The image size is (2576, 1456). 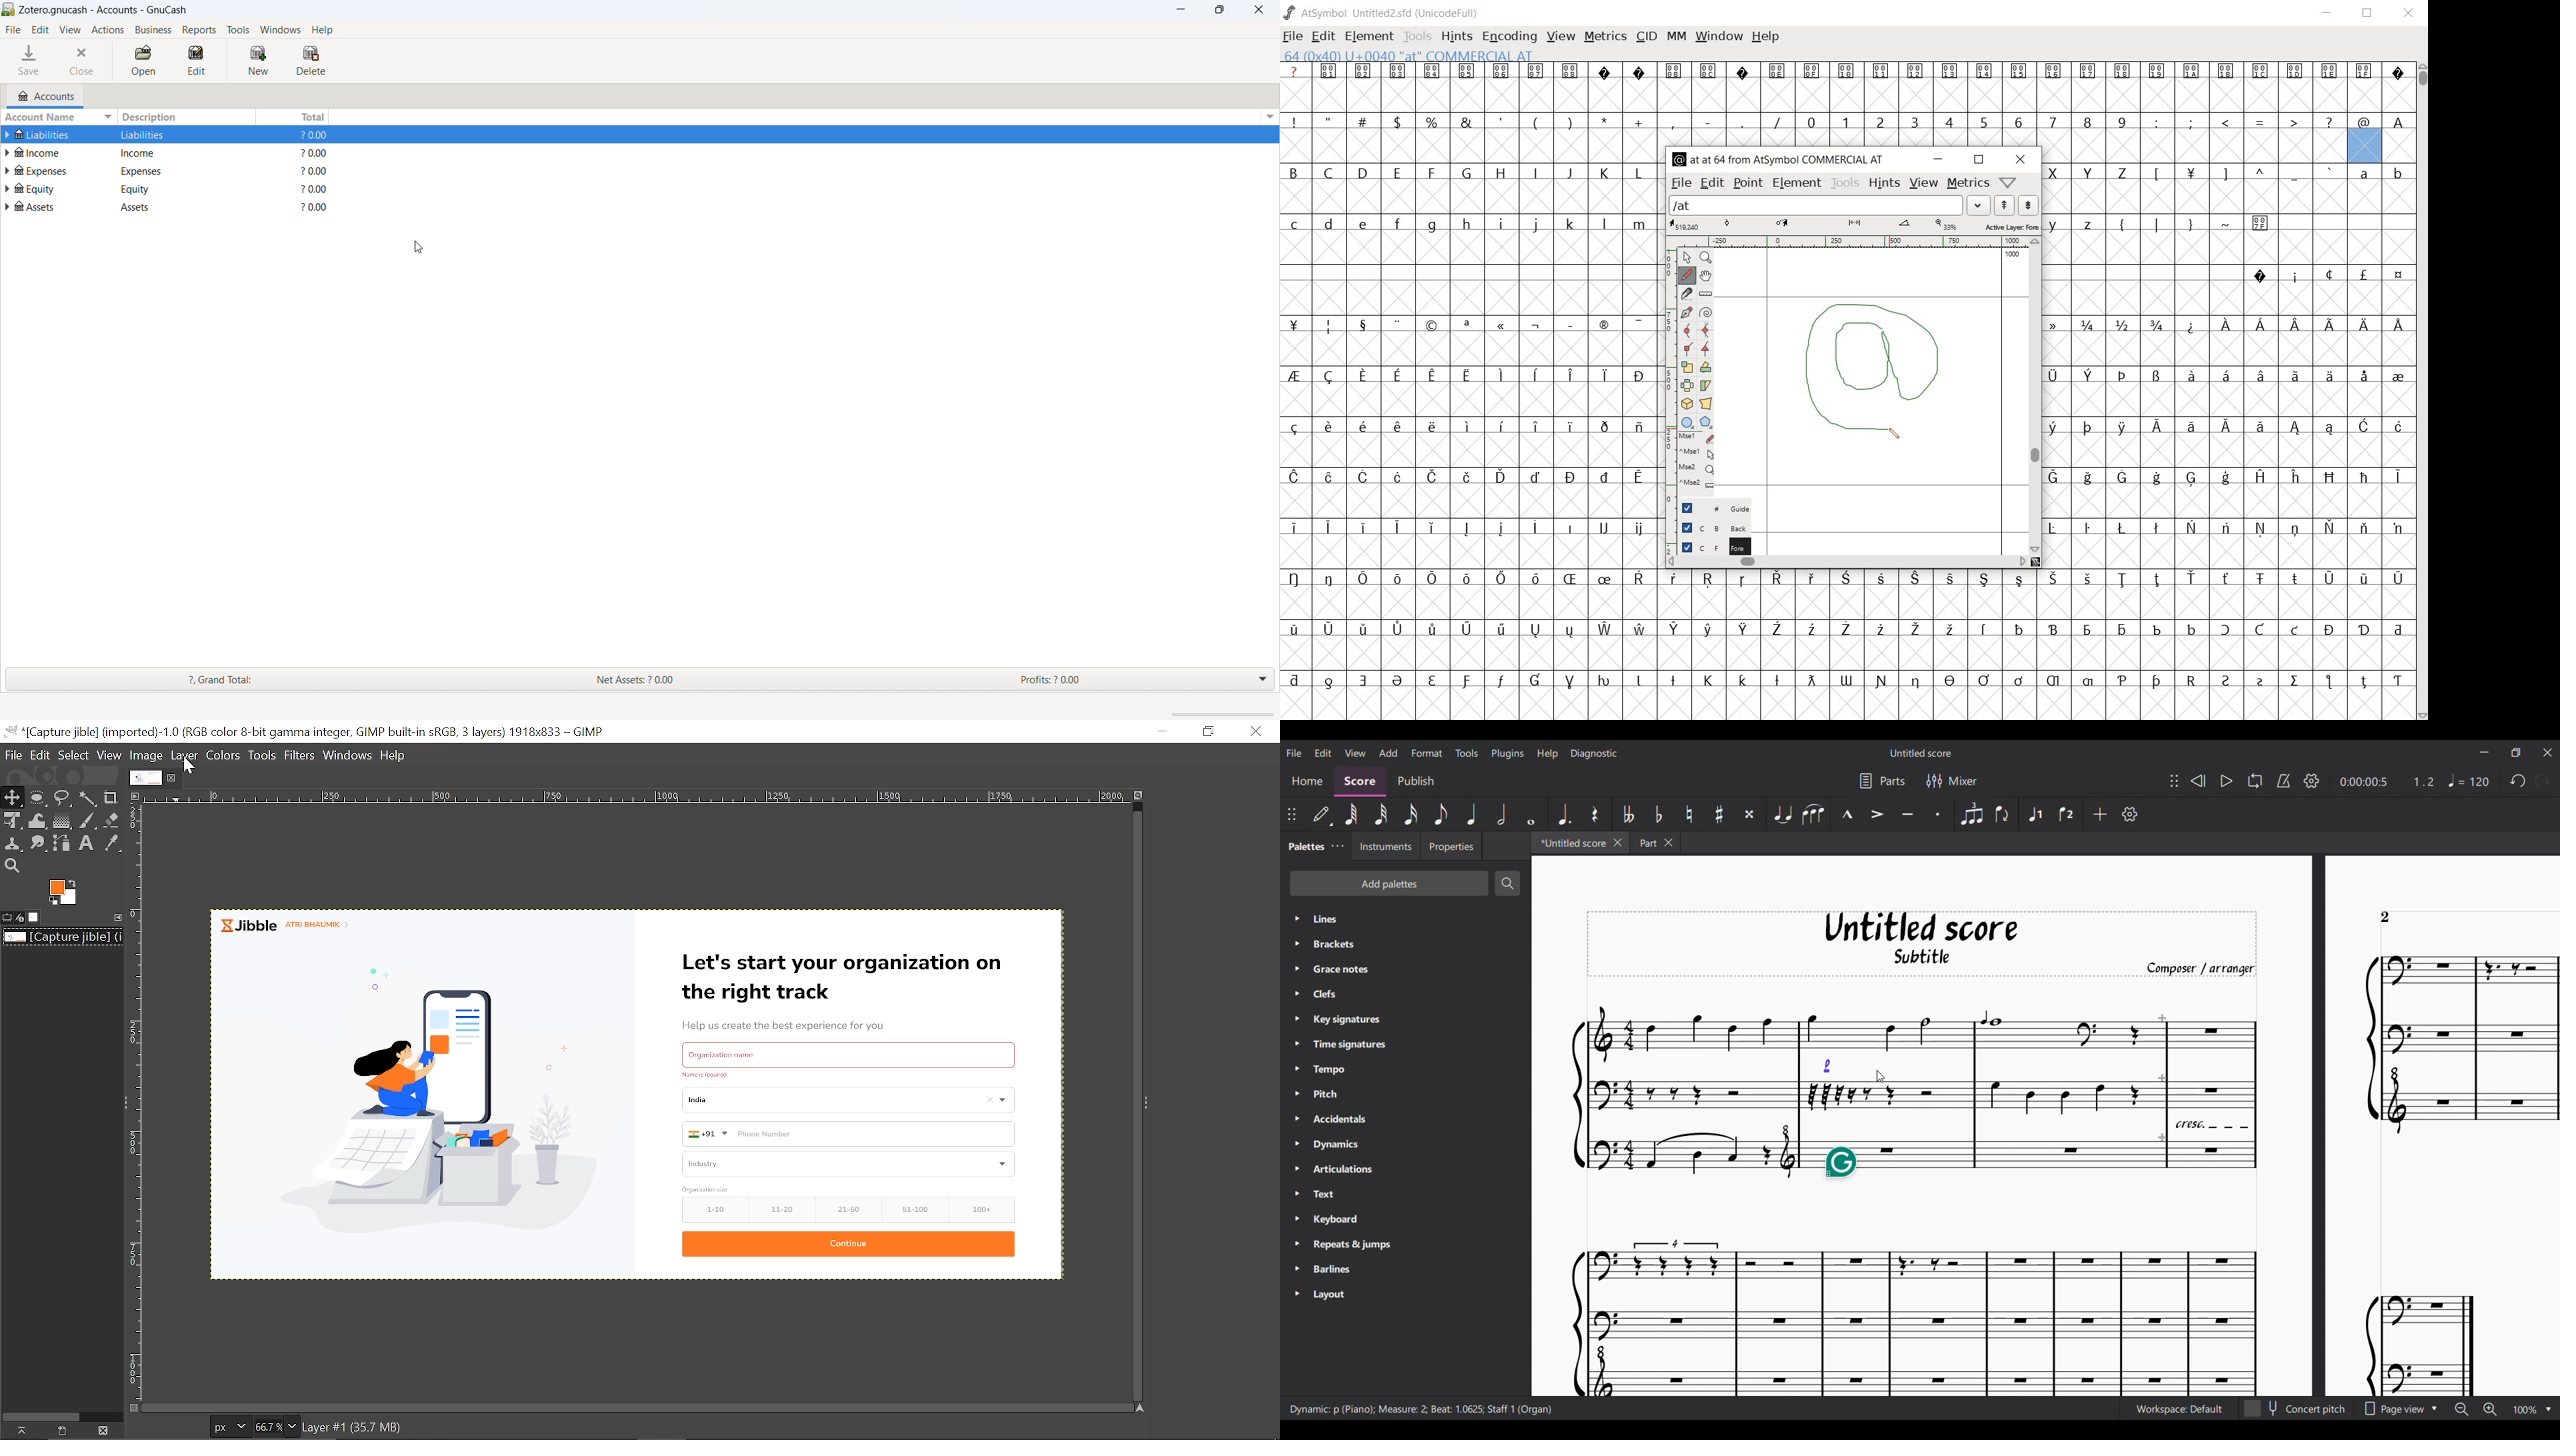 I want to click on Liabilities, so click(x=37, y=135).